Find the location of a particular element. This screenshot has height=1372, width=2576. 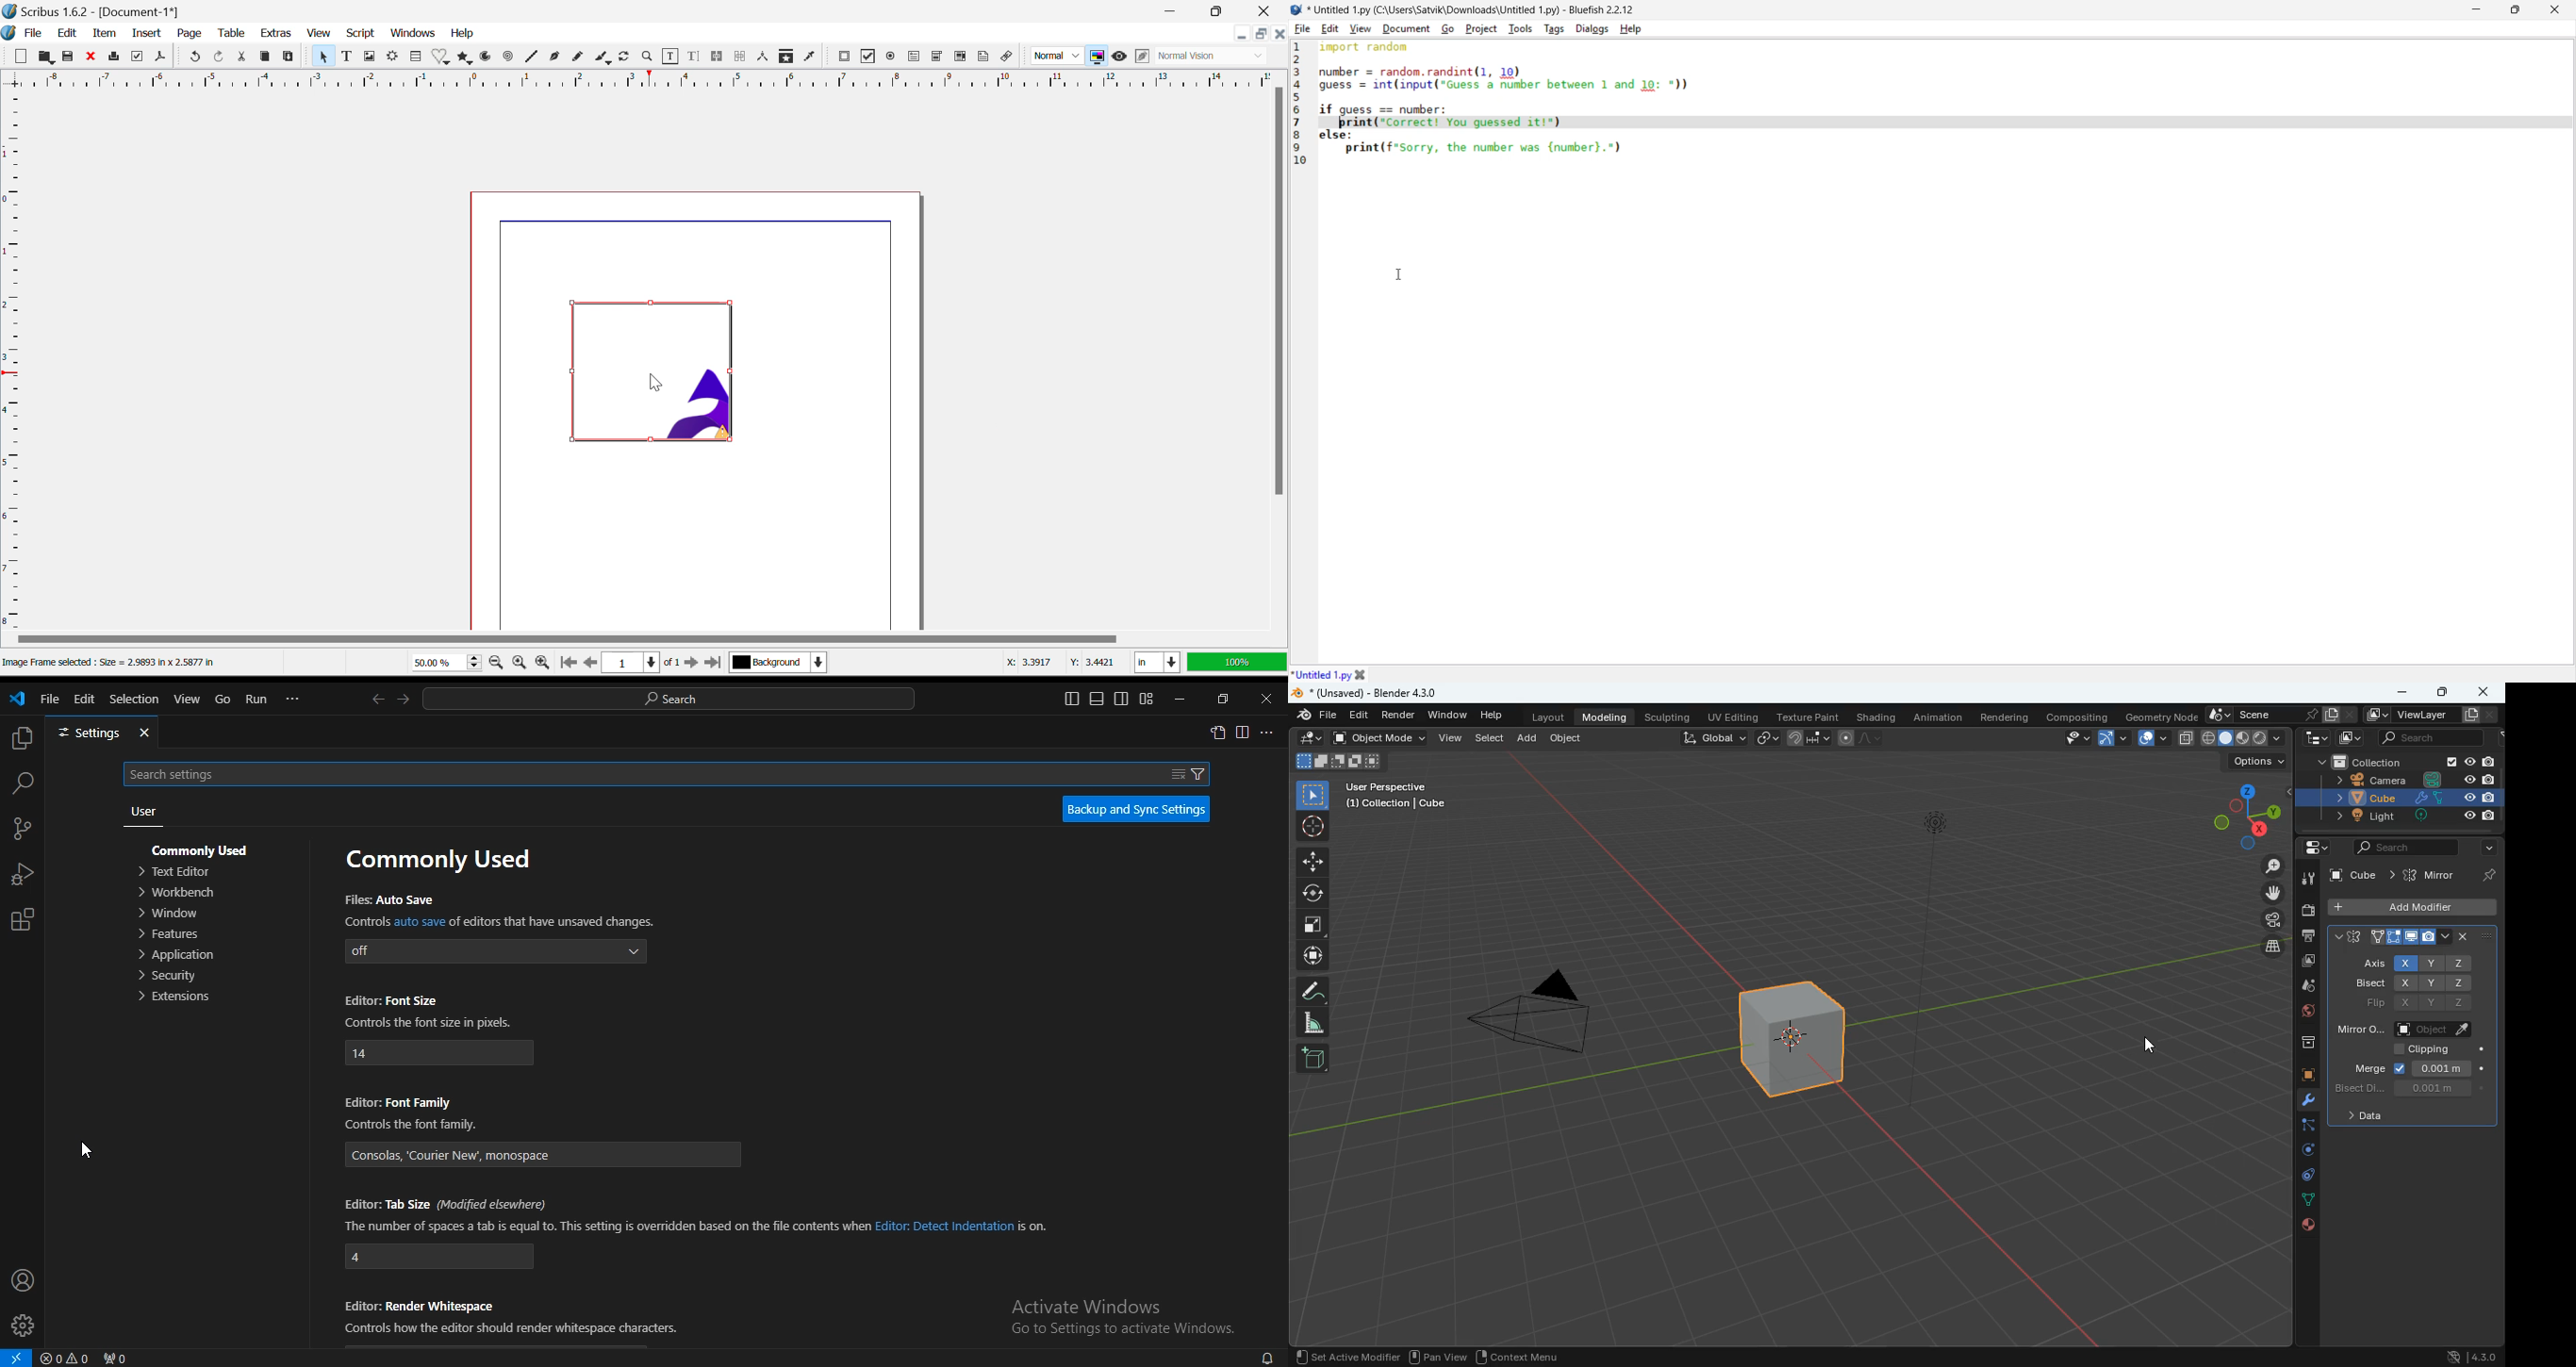

layers is located at coordinates (2274, 945).